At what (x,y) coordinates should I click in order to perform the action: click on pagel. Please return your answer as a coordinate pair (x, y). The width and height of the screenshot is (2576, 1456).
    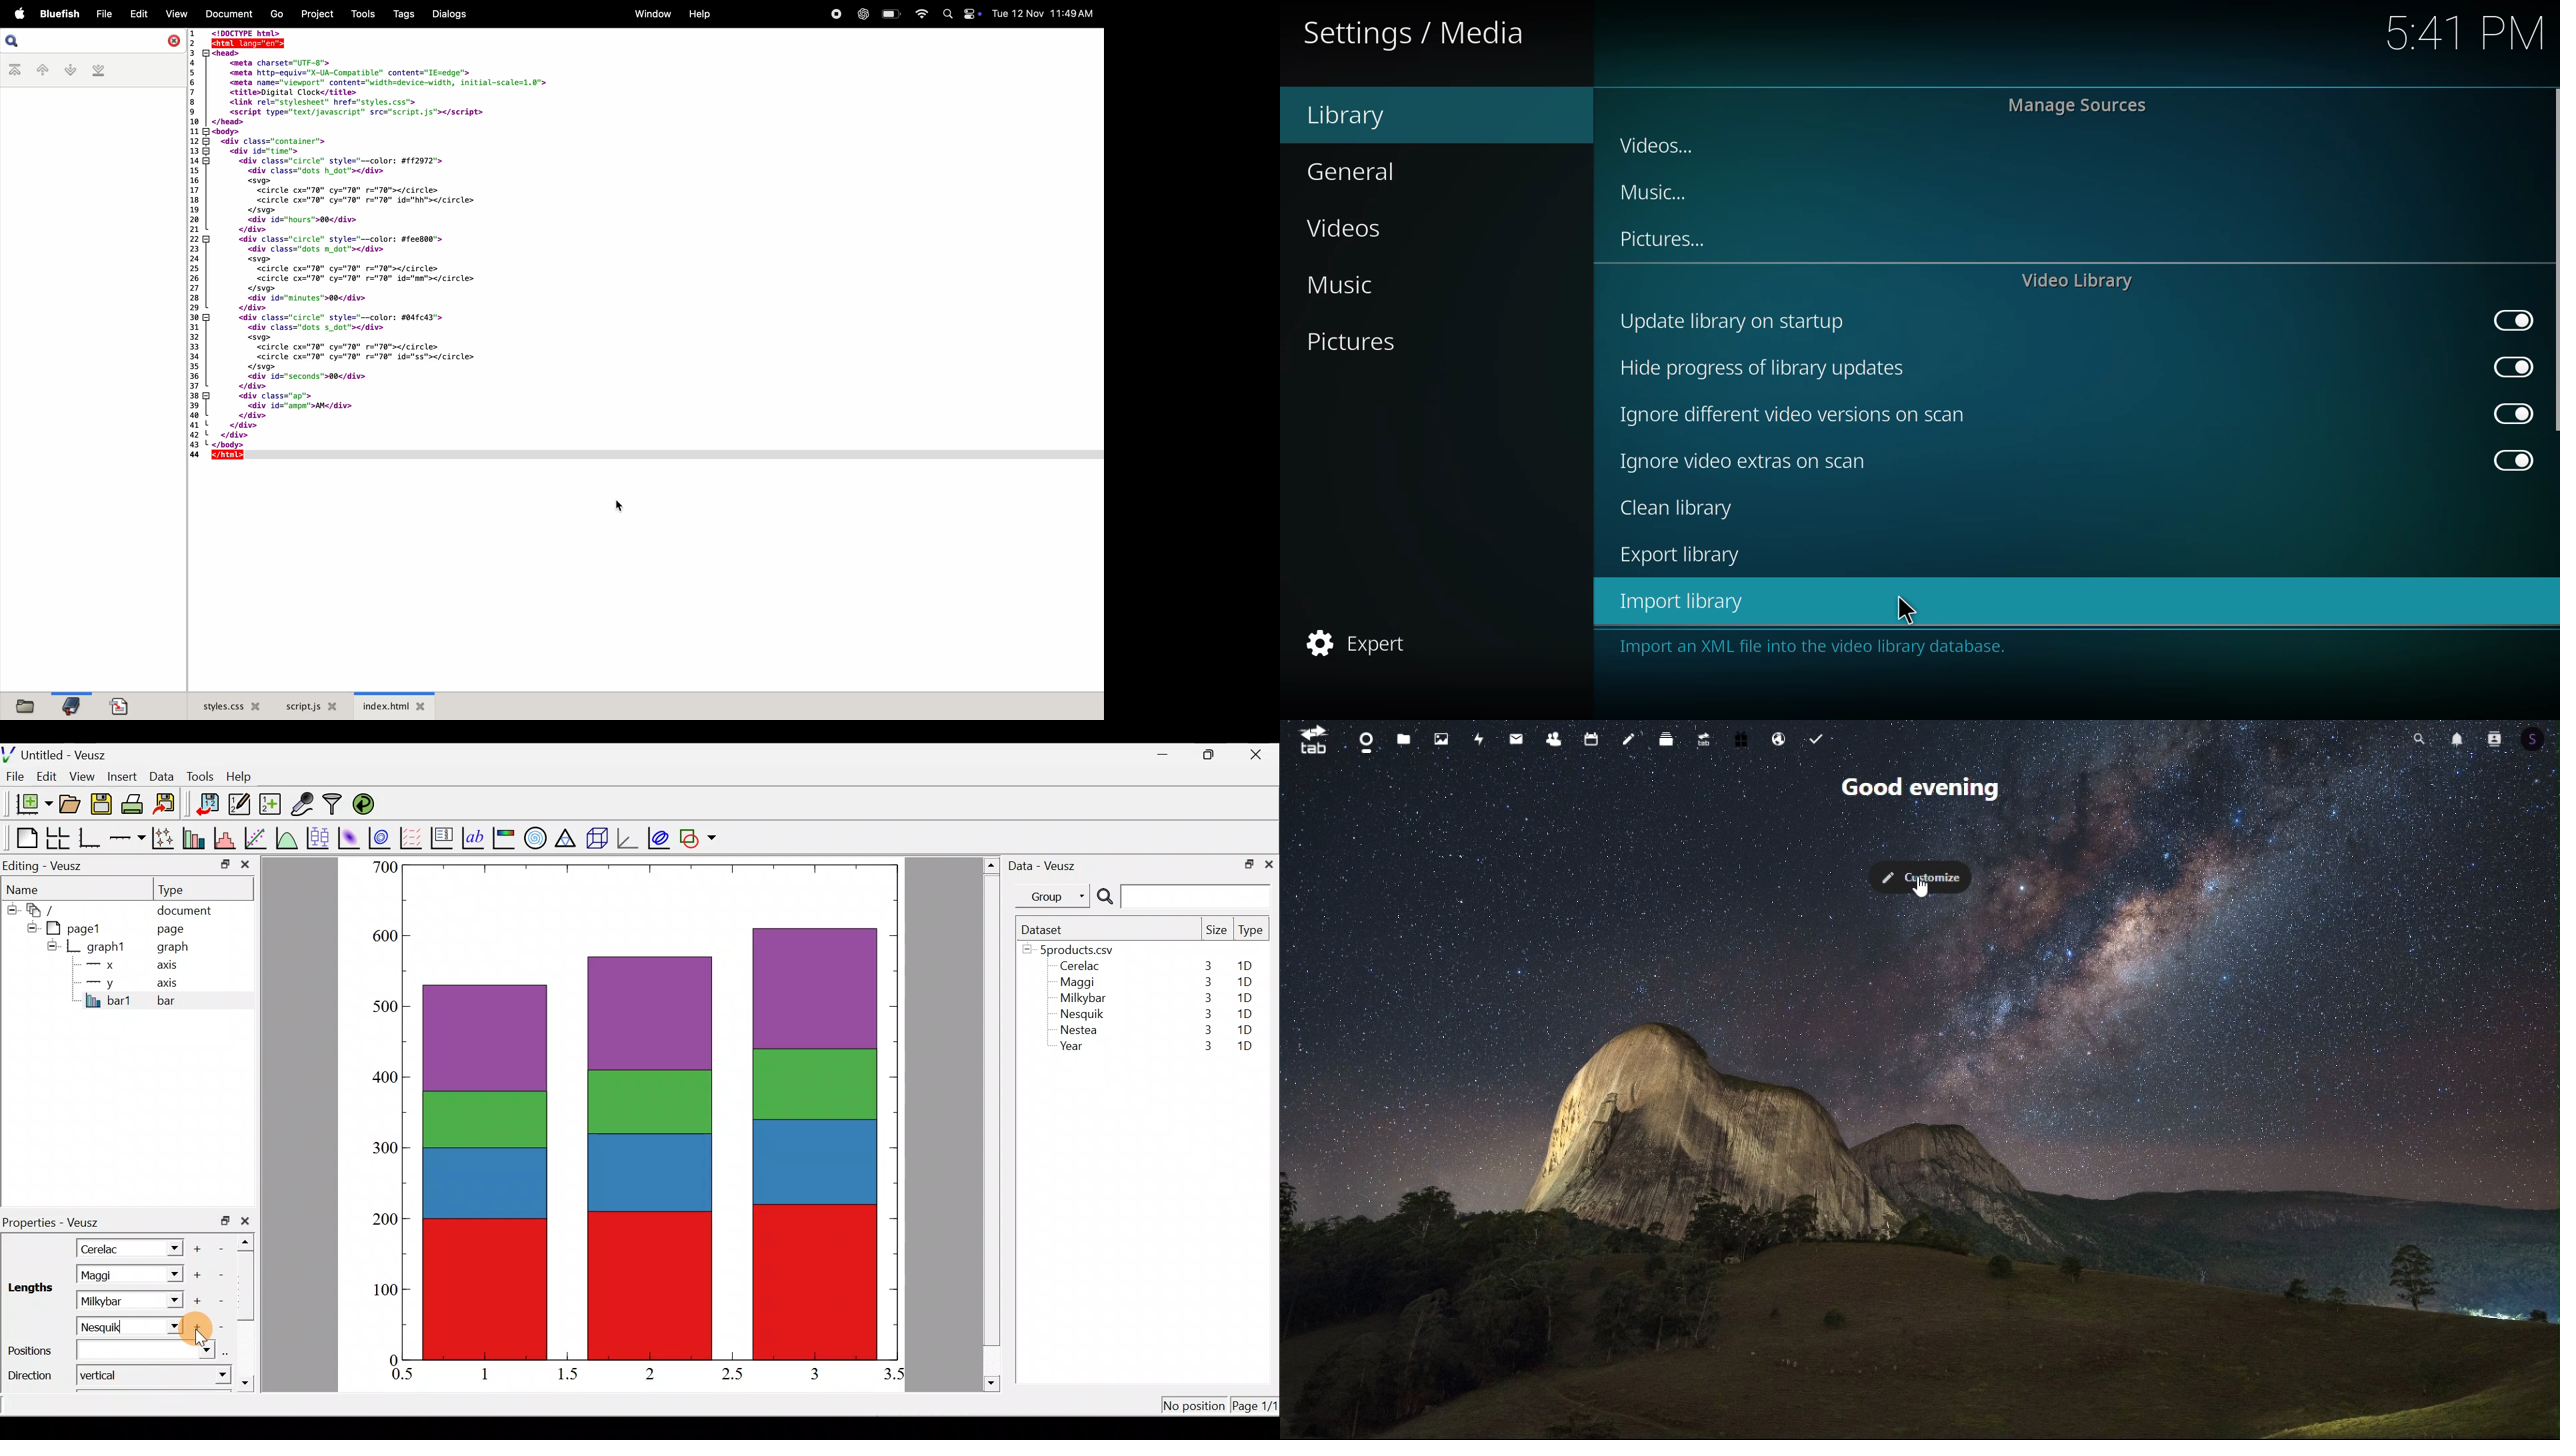
    Looking at the image, I should click on (79, 927).